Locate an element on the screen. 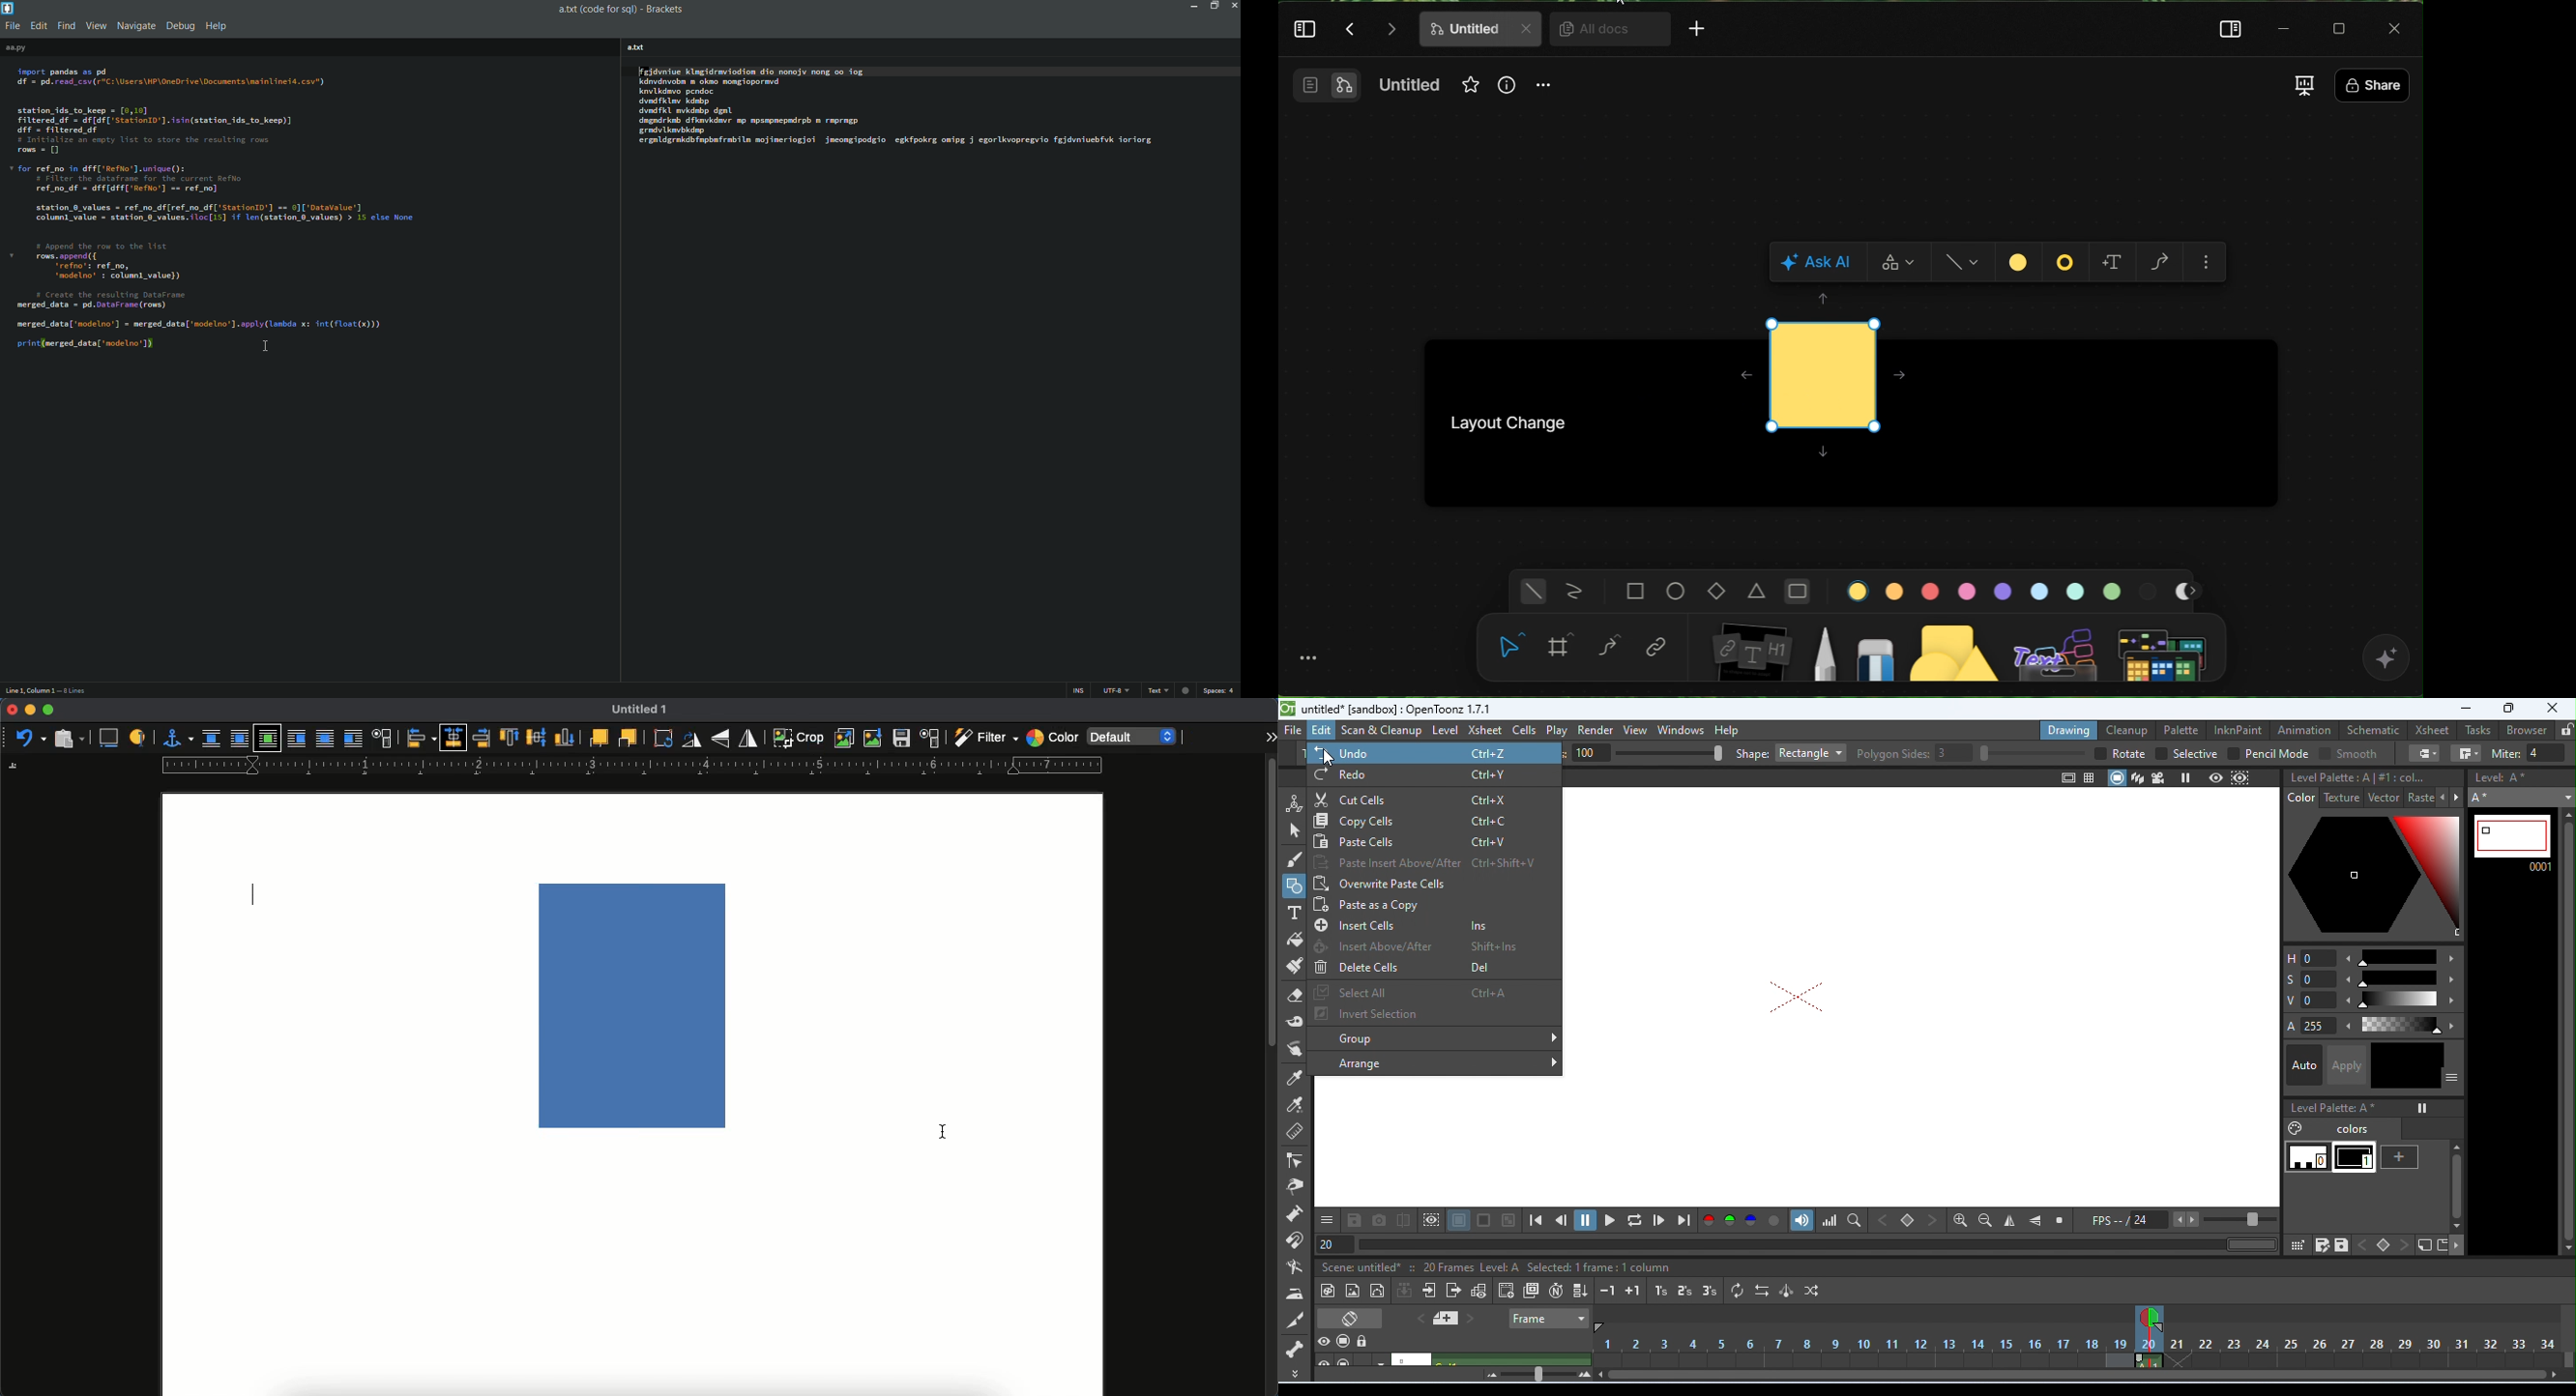 This screenshot has height=1400, width=2576. cursor is located at coordinates (946, 1130).